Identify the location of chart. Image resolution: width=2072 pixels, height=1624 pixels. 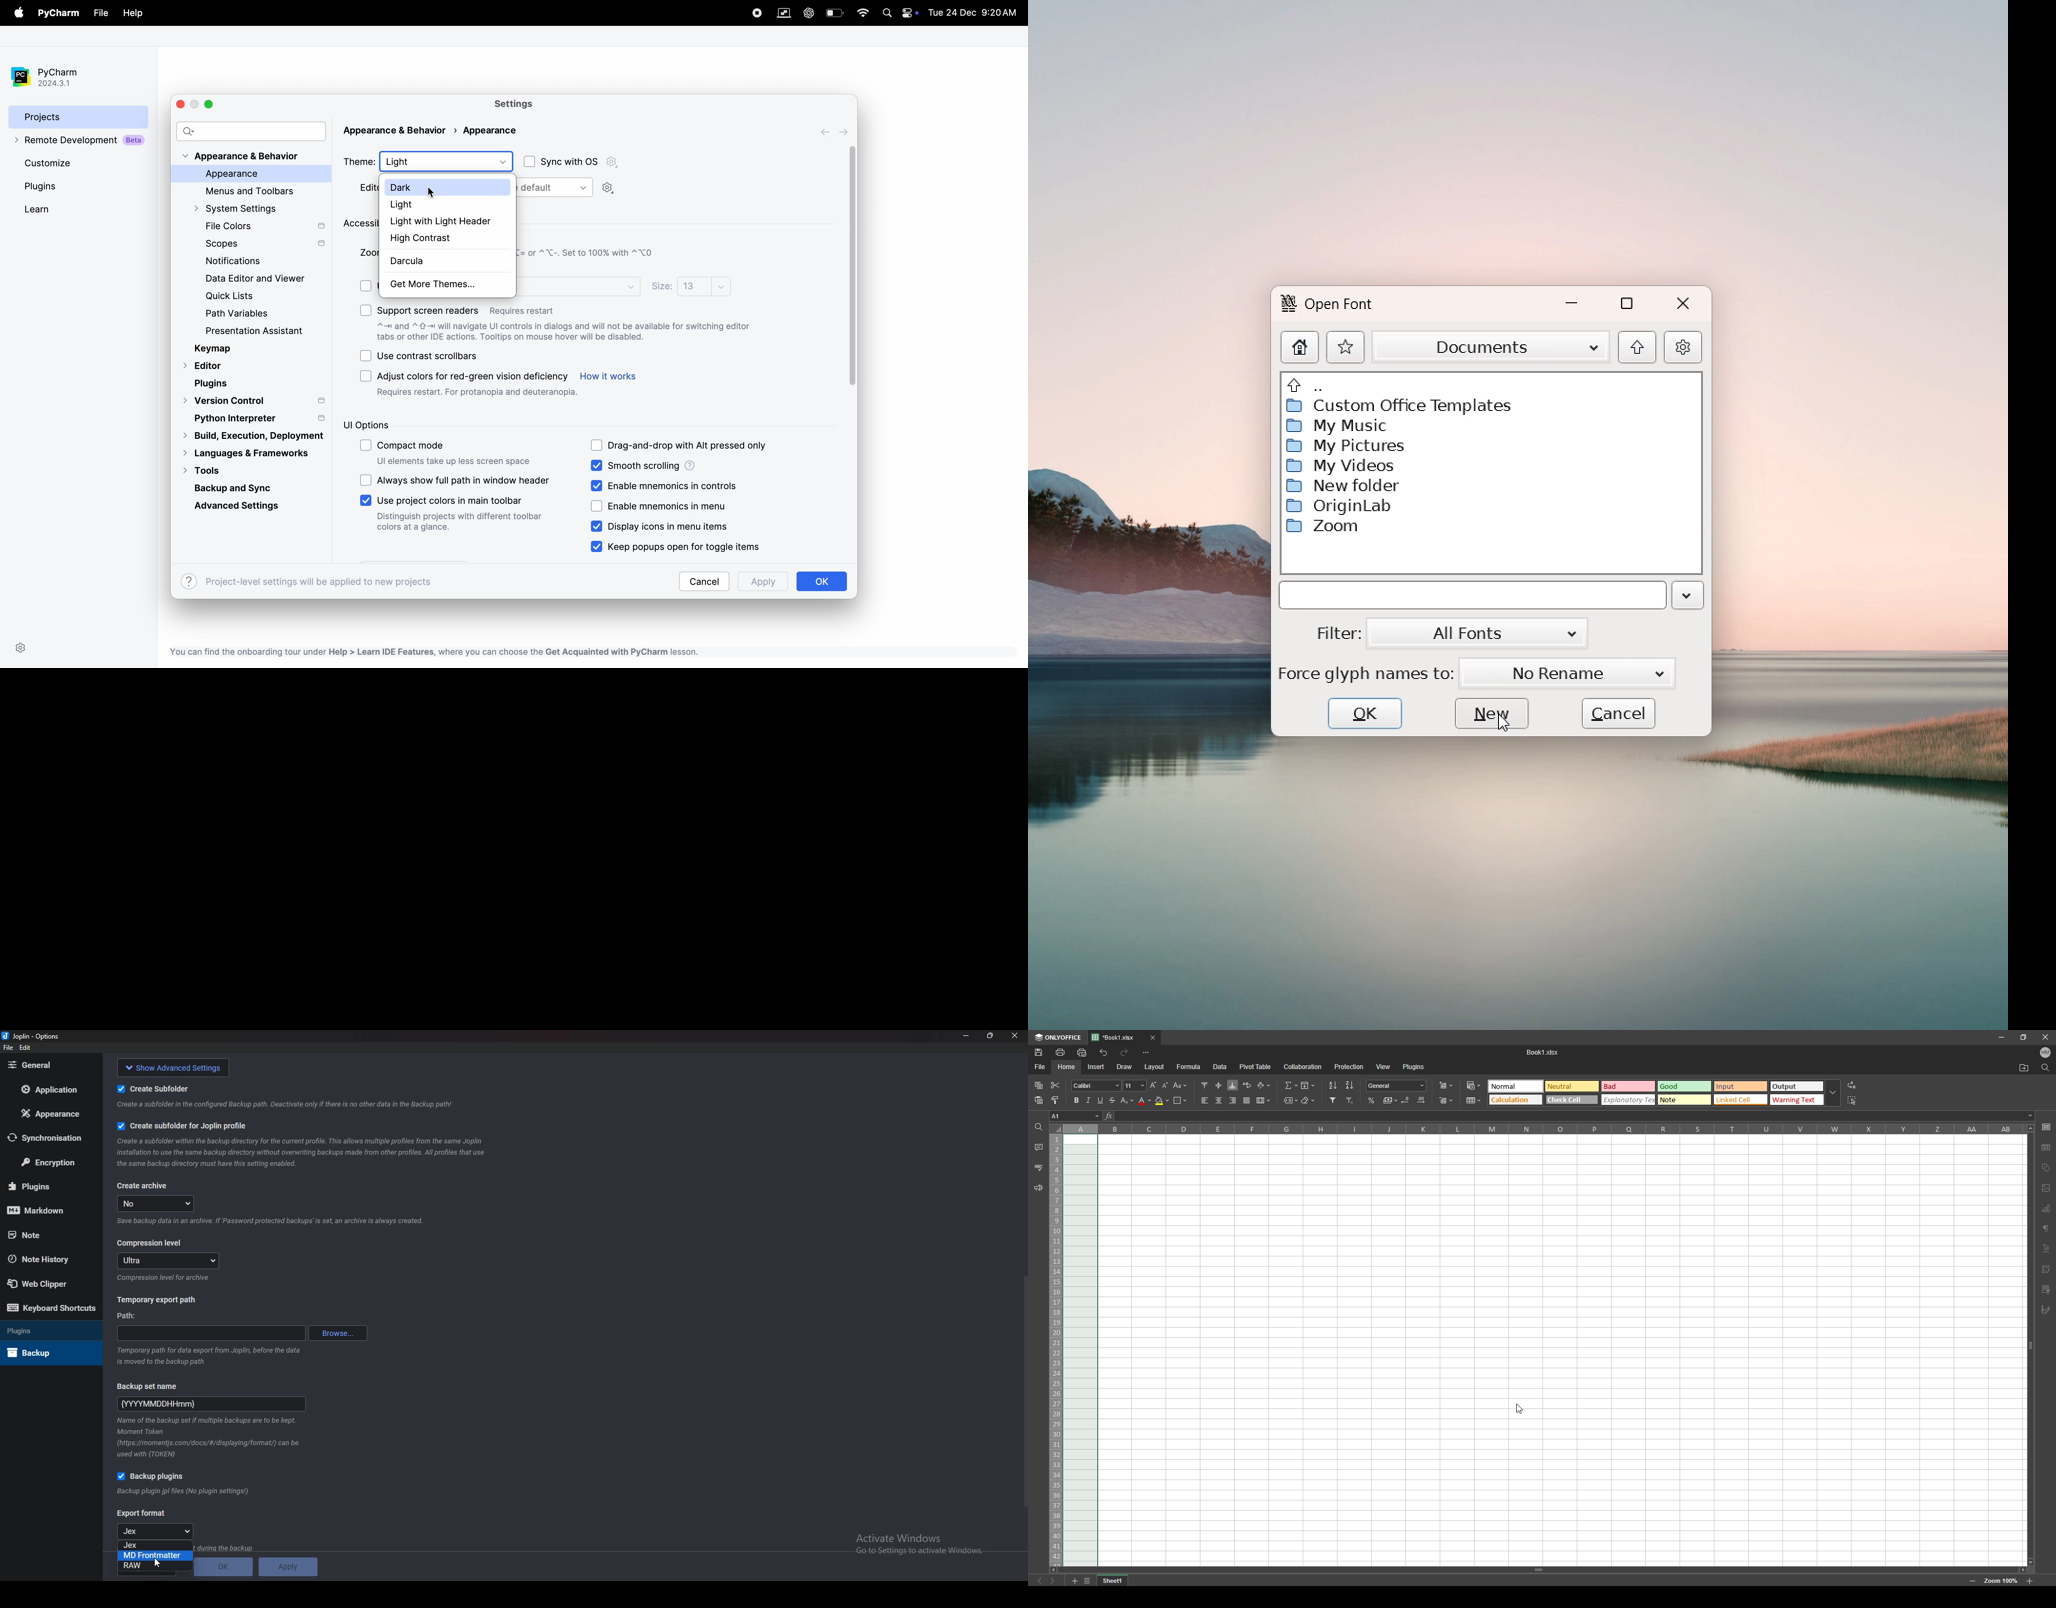
(2046, 1208).